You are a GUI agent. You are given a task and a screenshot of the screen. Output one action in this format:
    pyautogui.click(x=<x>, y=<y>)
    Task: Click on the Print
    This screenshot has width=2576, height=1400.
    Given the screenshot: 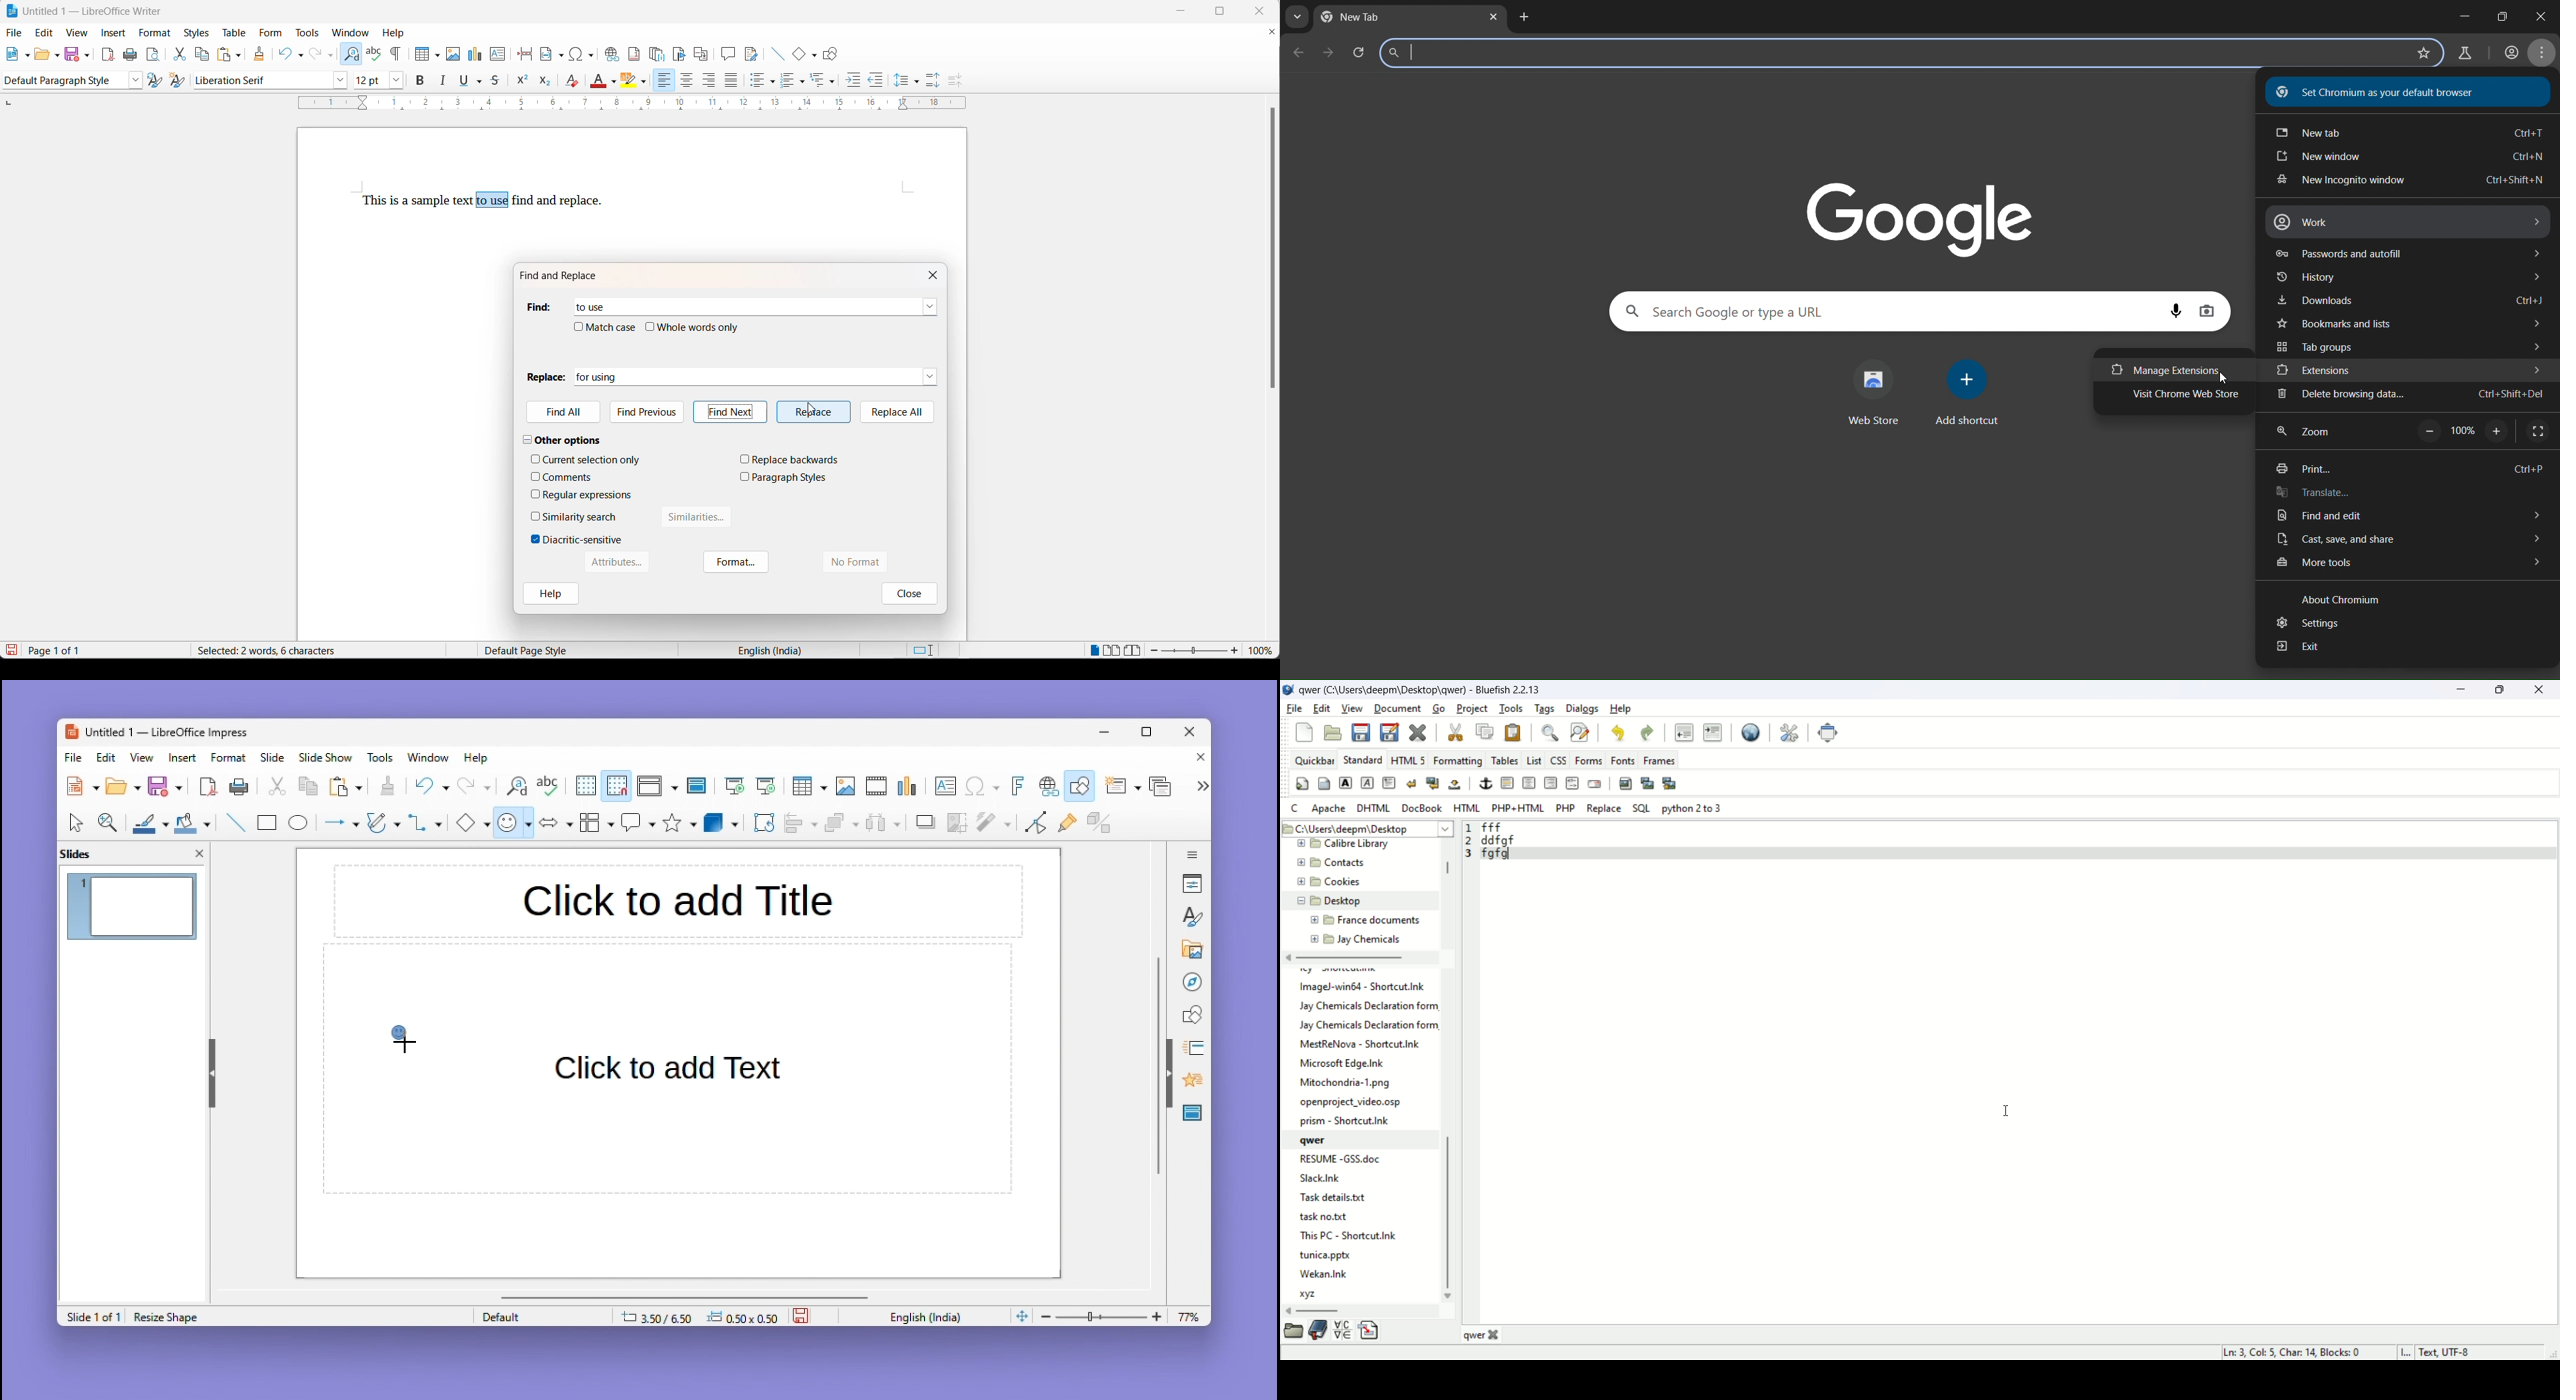 What is the action you would take?
    pyautogui.click(x=239, y=787)
    